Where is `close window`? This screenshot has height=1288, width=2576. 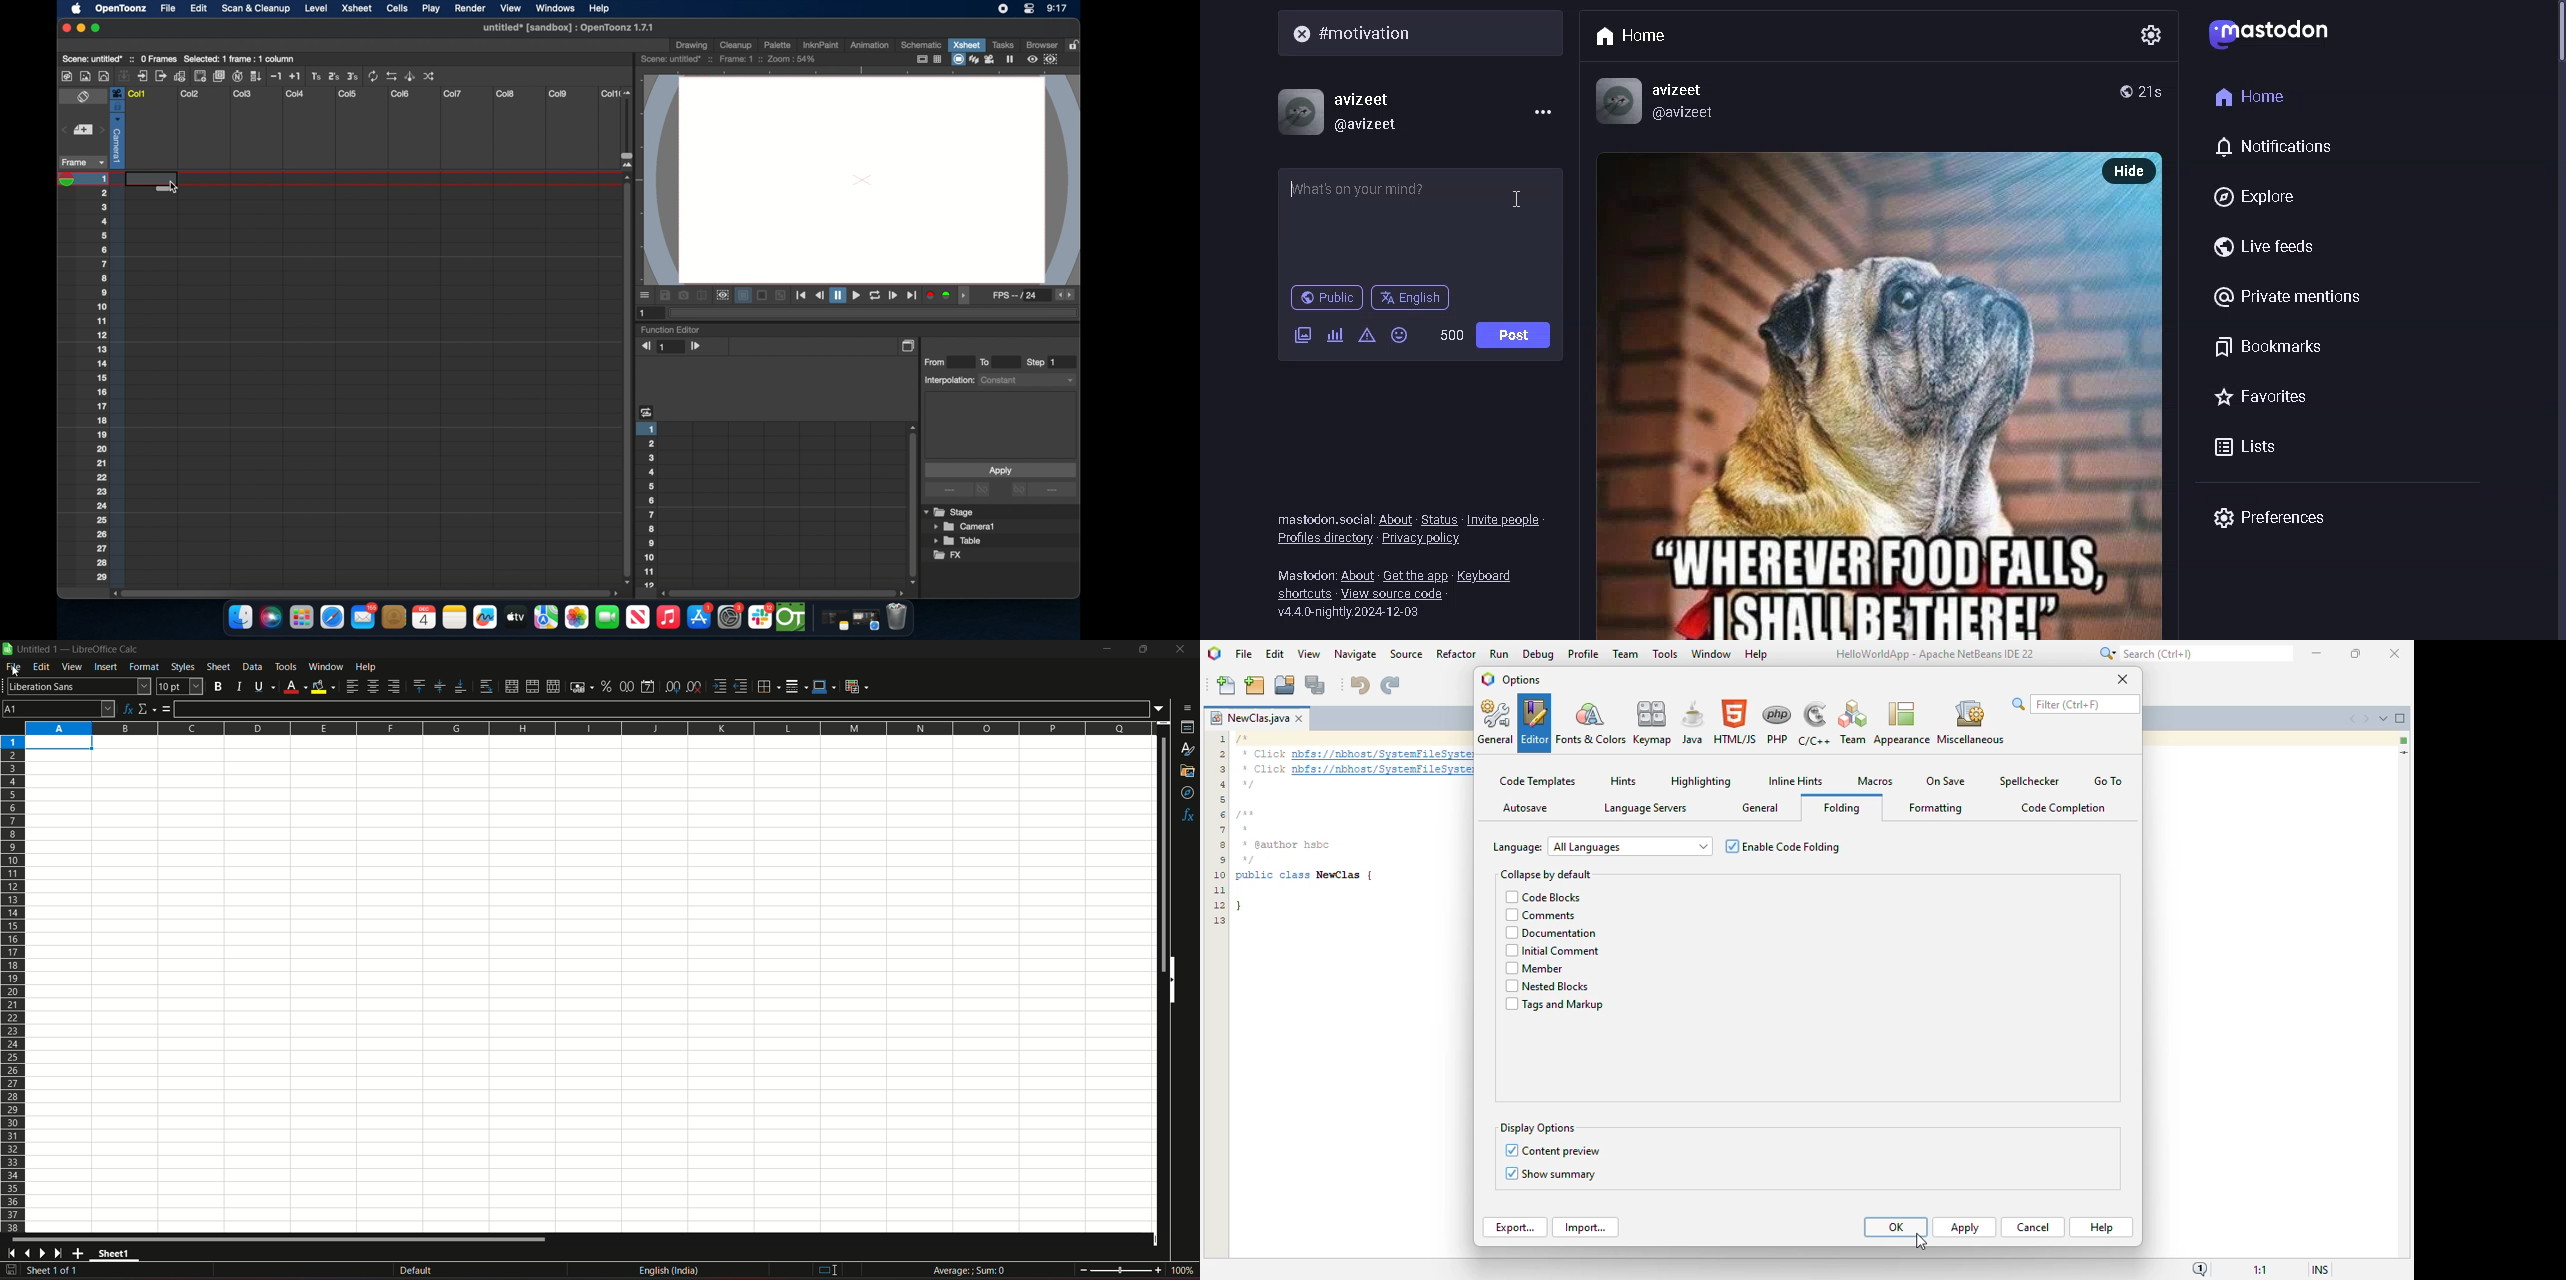 close window is located at coordinates (1299, 718).